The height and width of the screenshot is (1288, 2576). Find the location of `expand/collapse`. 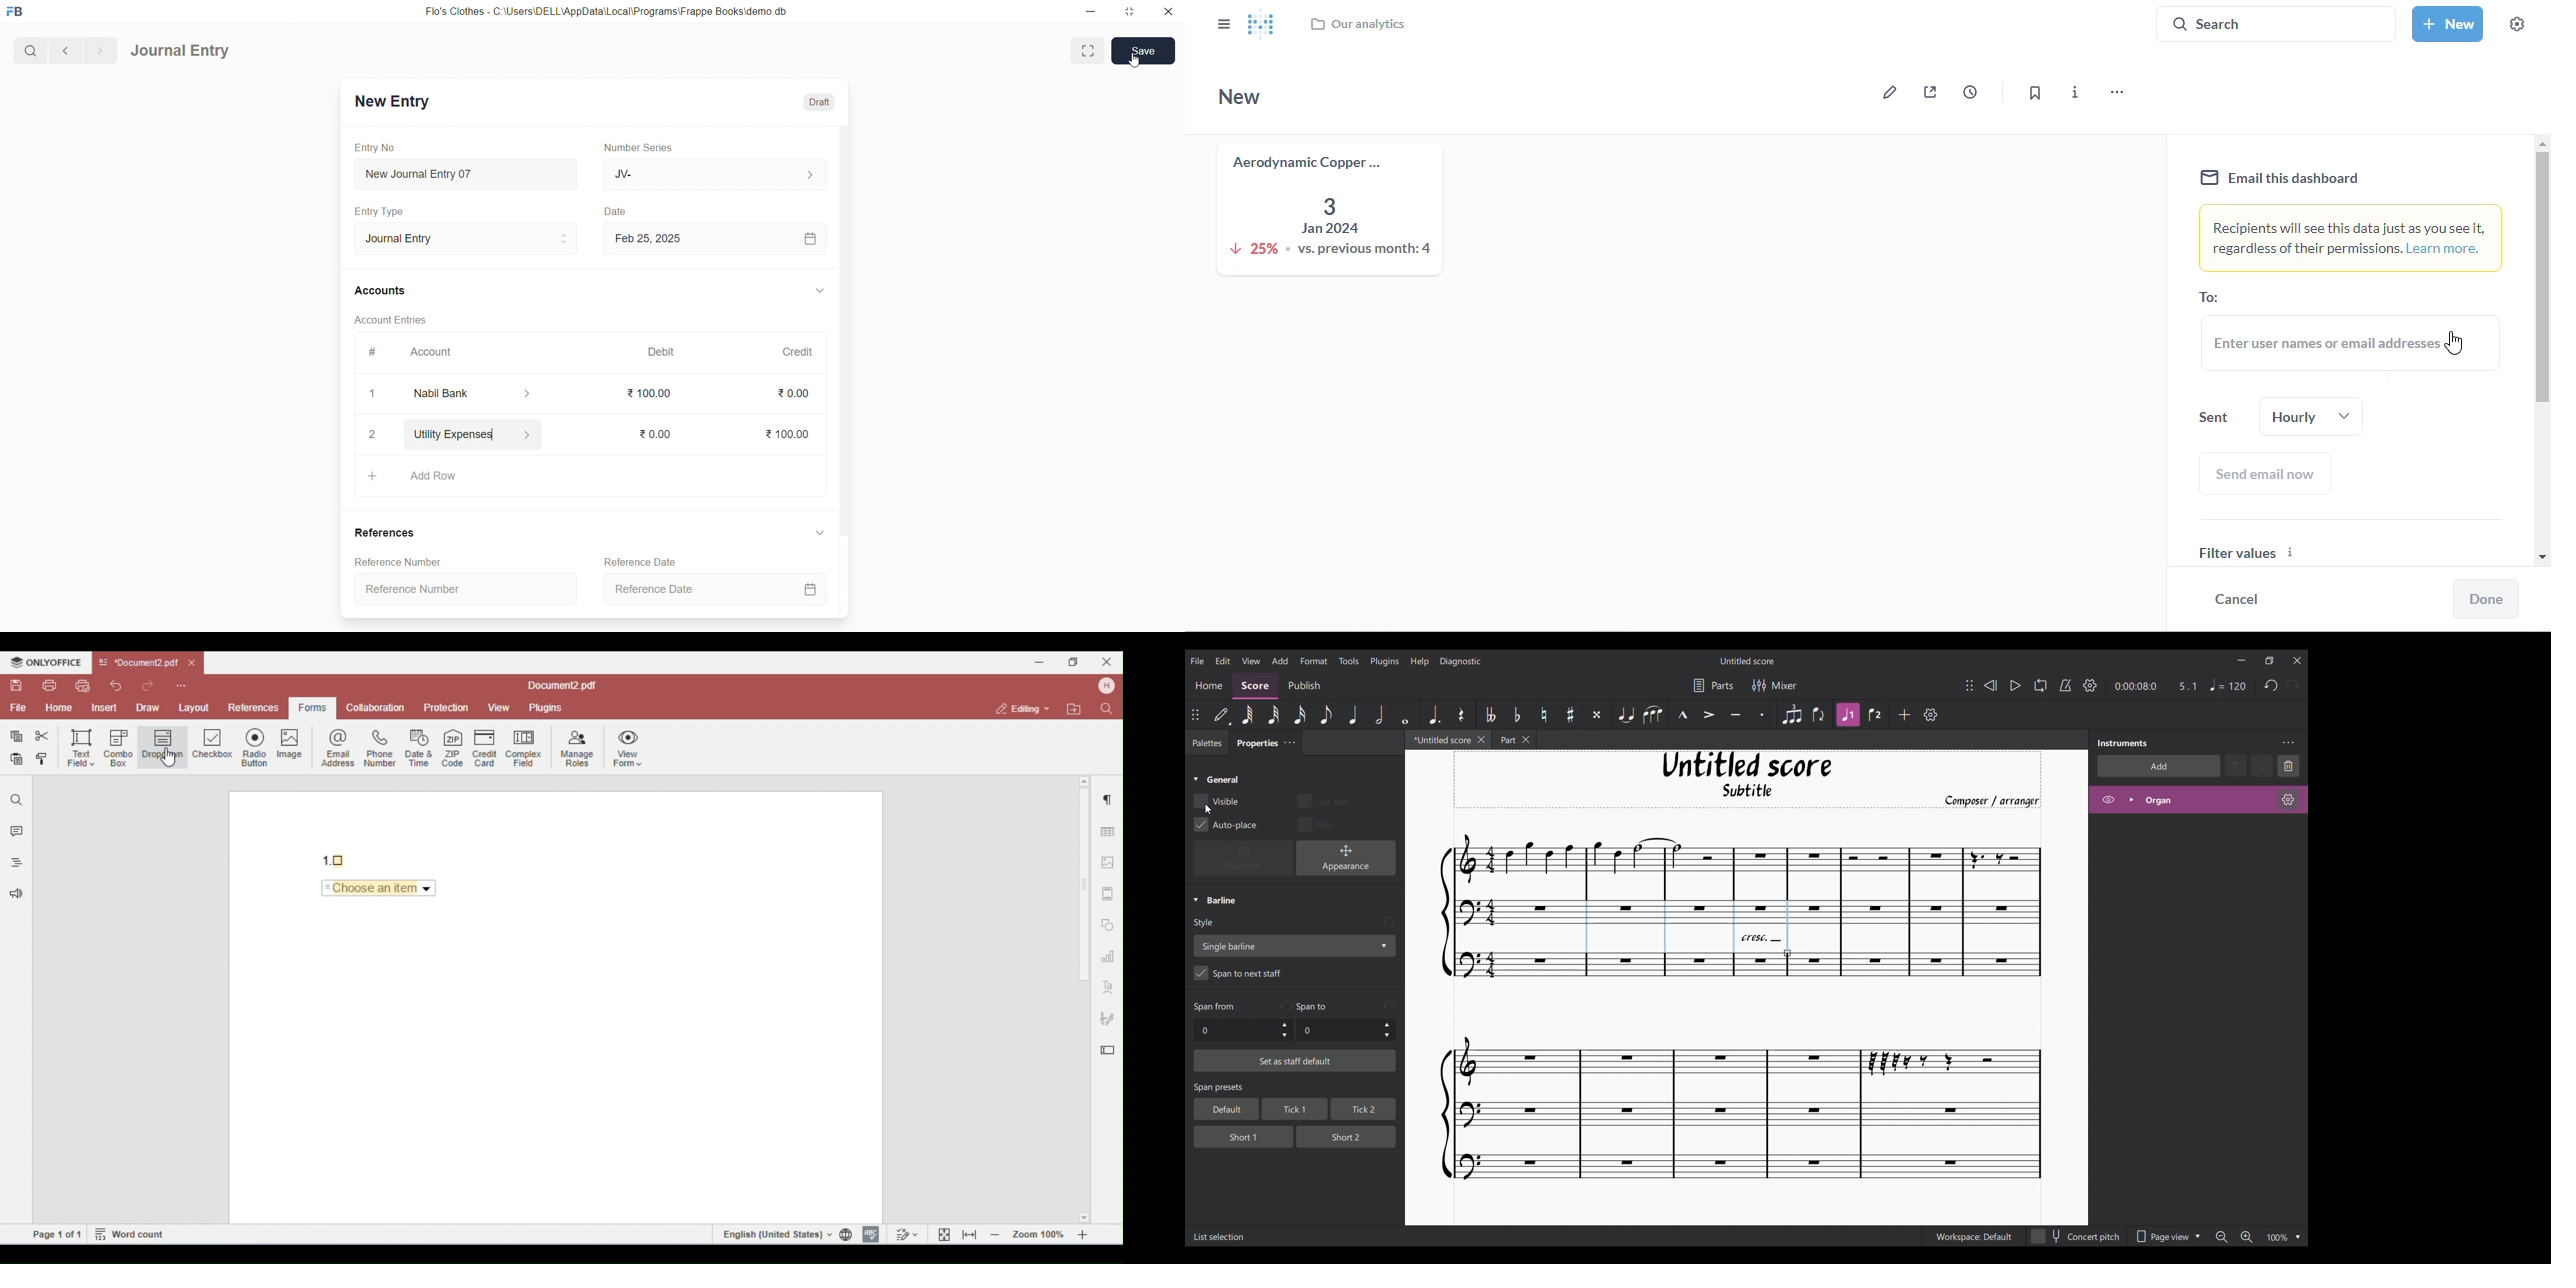

expand/collapse is located at coordinates (816, 535).